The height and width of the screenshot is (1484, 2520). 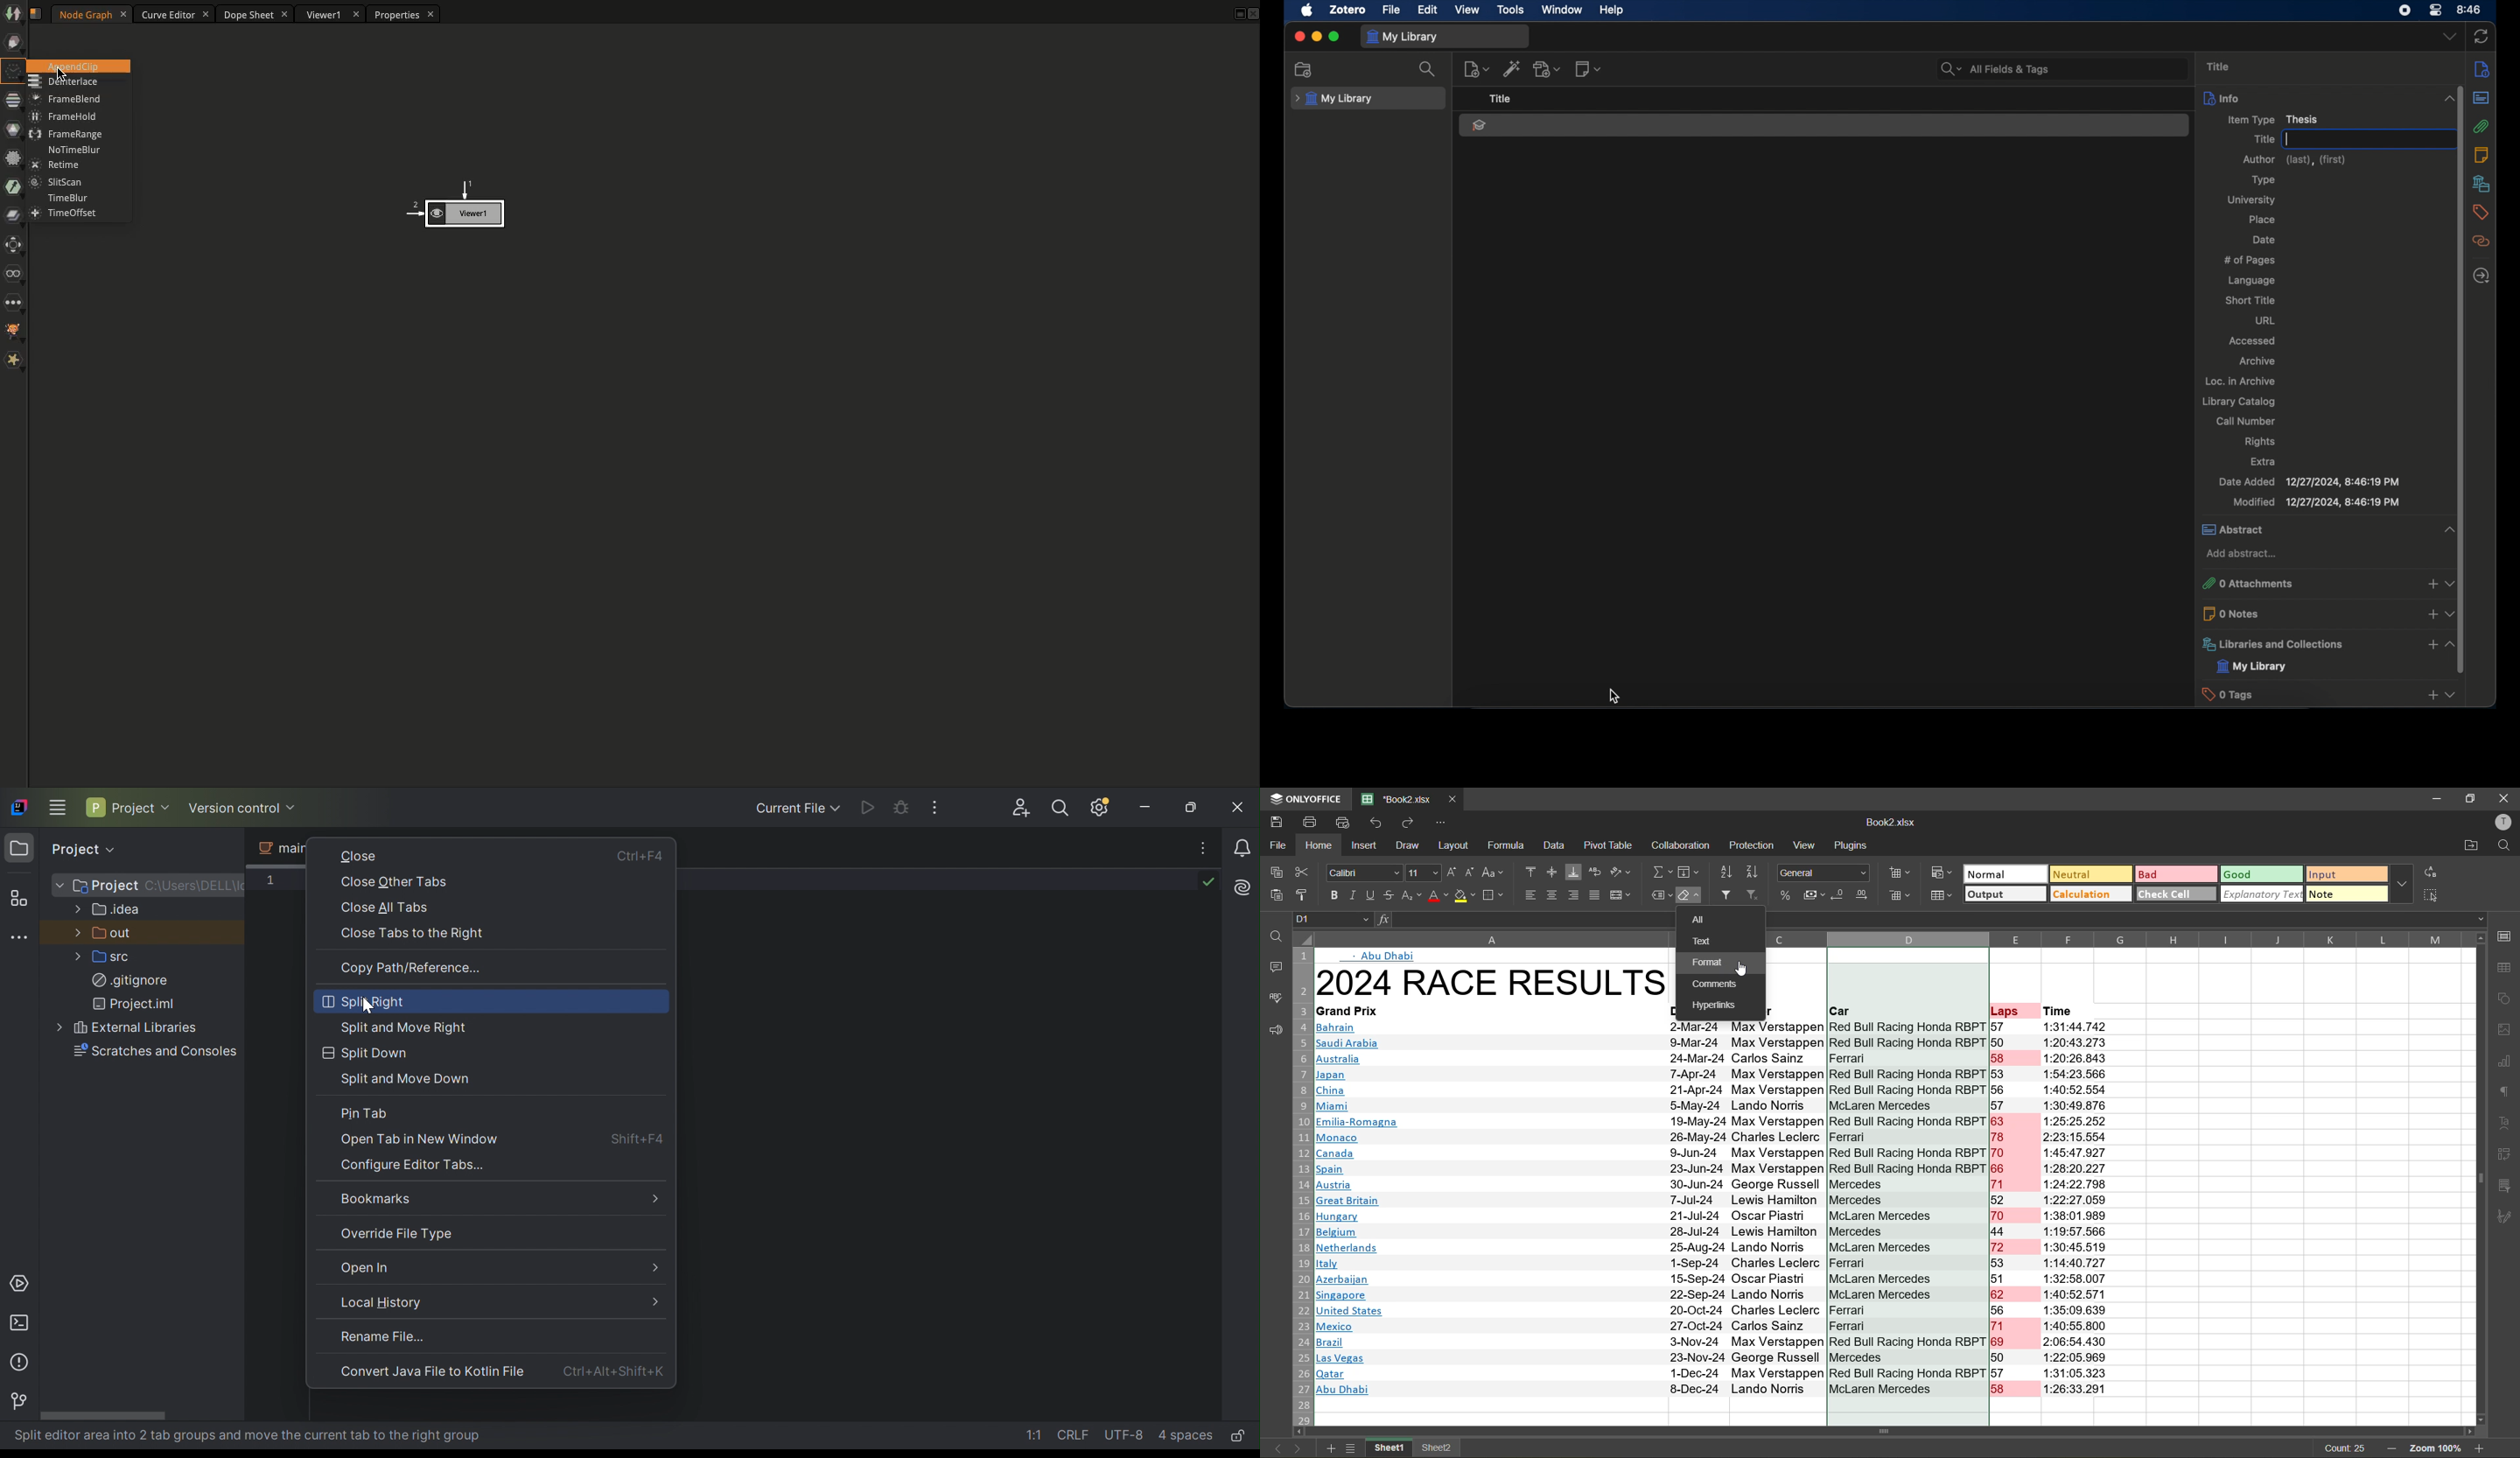 I want to click on draw, so click(x=1407, y=845).